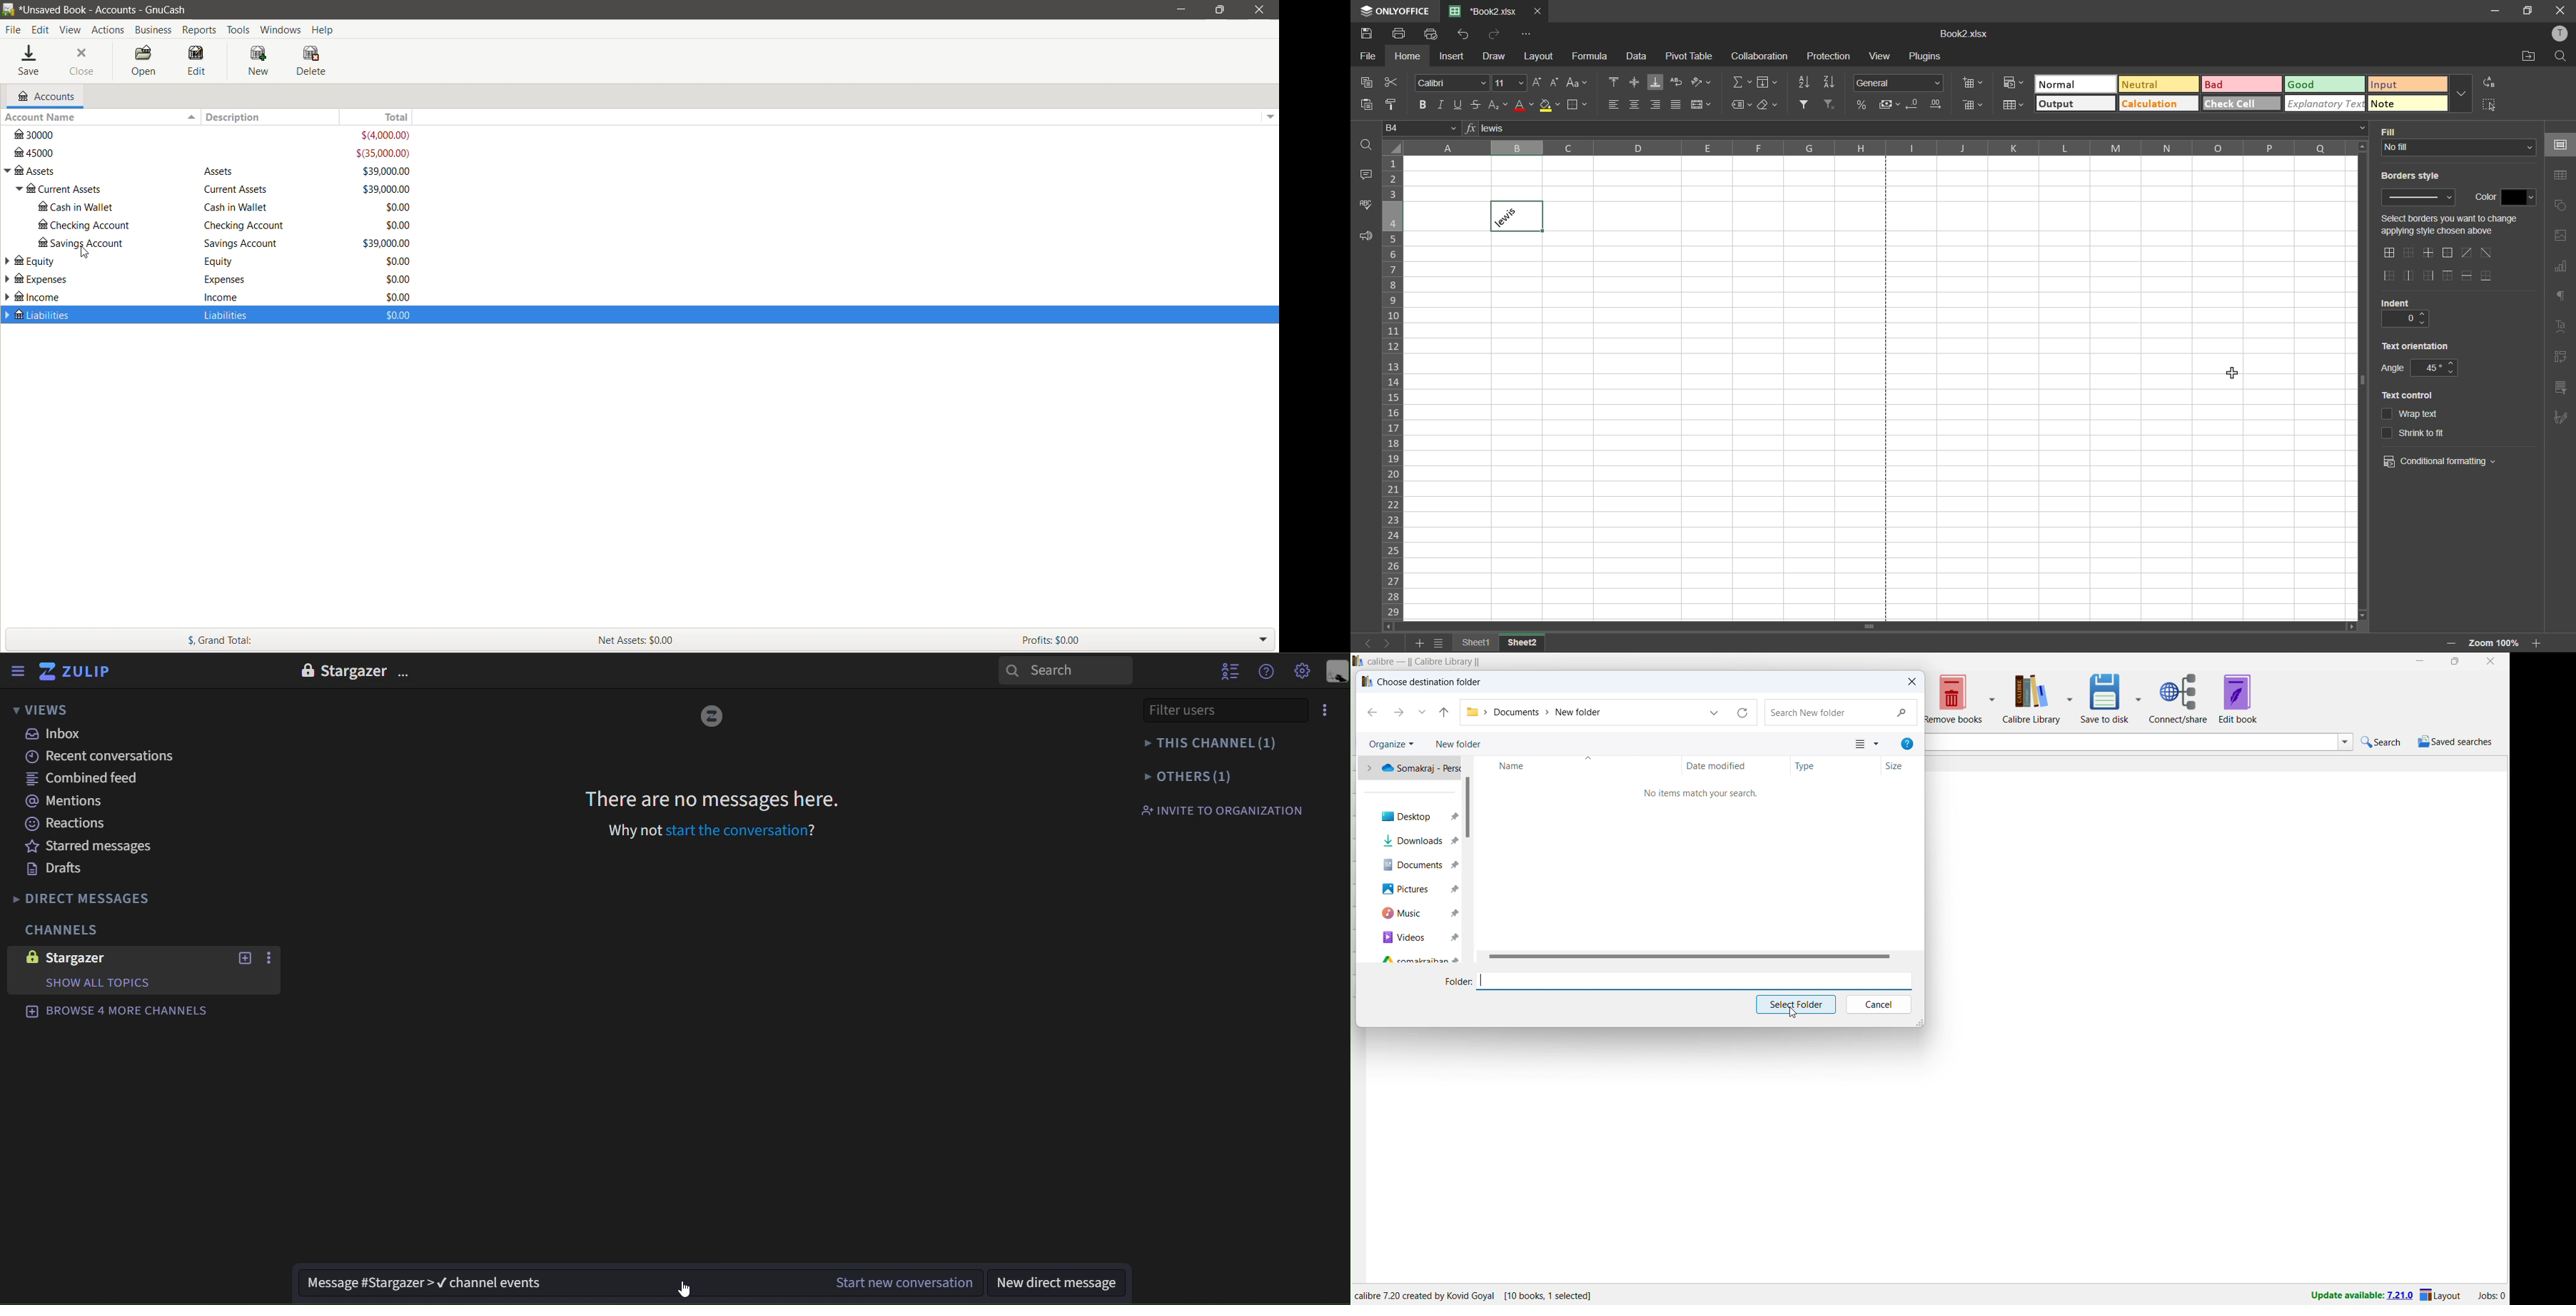 The height and width of the screenshot is (1316, 2576). Describe the element at coordinates (1421, 682) in the screenshot. I see `choose destination folder` at that location.